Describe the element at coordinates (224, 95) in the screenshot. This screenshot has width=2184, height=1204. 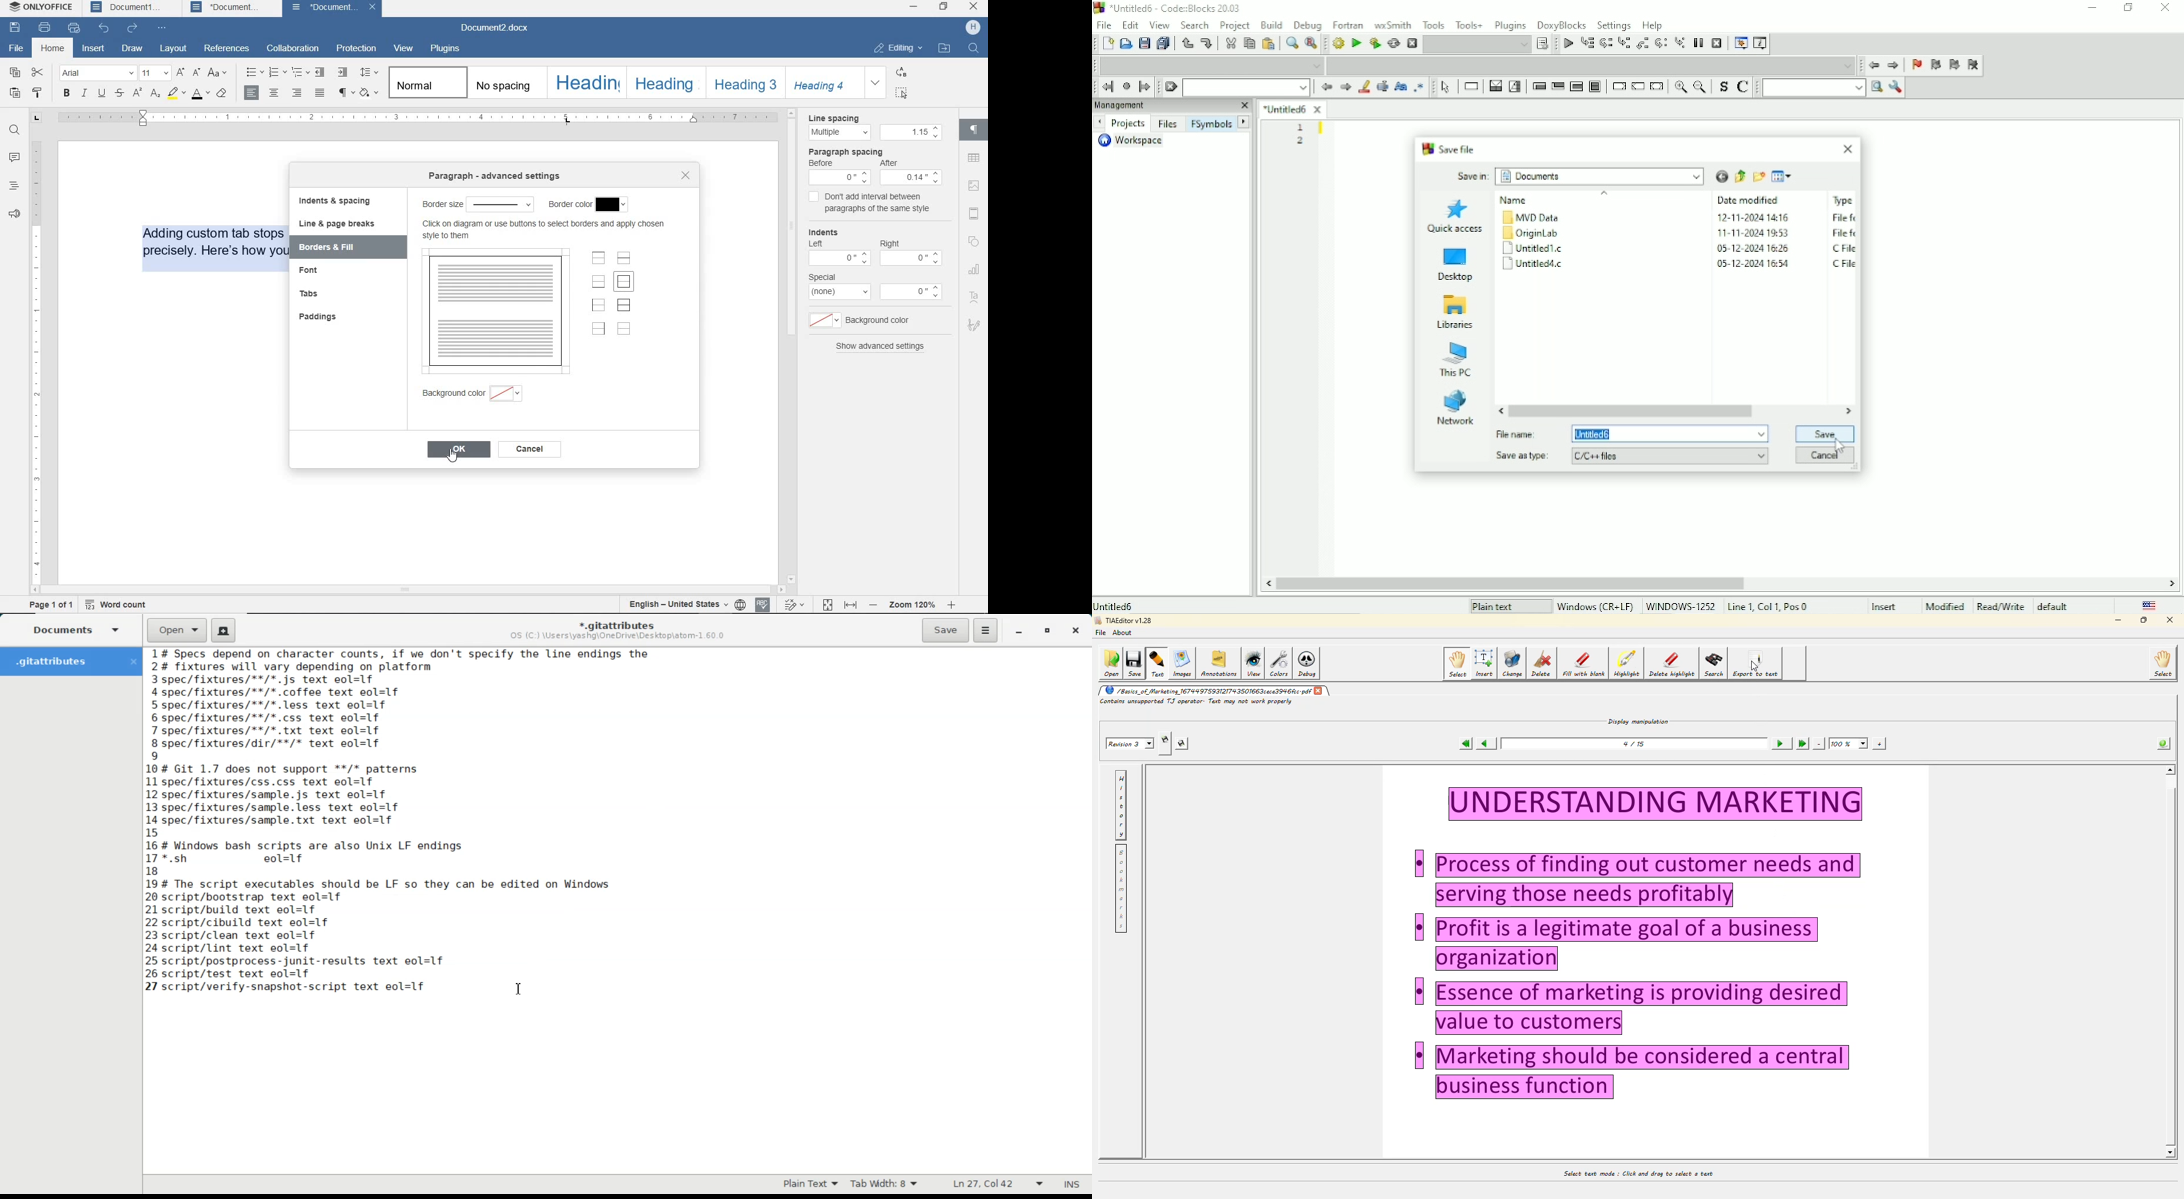
I see `clear style` at that location.